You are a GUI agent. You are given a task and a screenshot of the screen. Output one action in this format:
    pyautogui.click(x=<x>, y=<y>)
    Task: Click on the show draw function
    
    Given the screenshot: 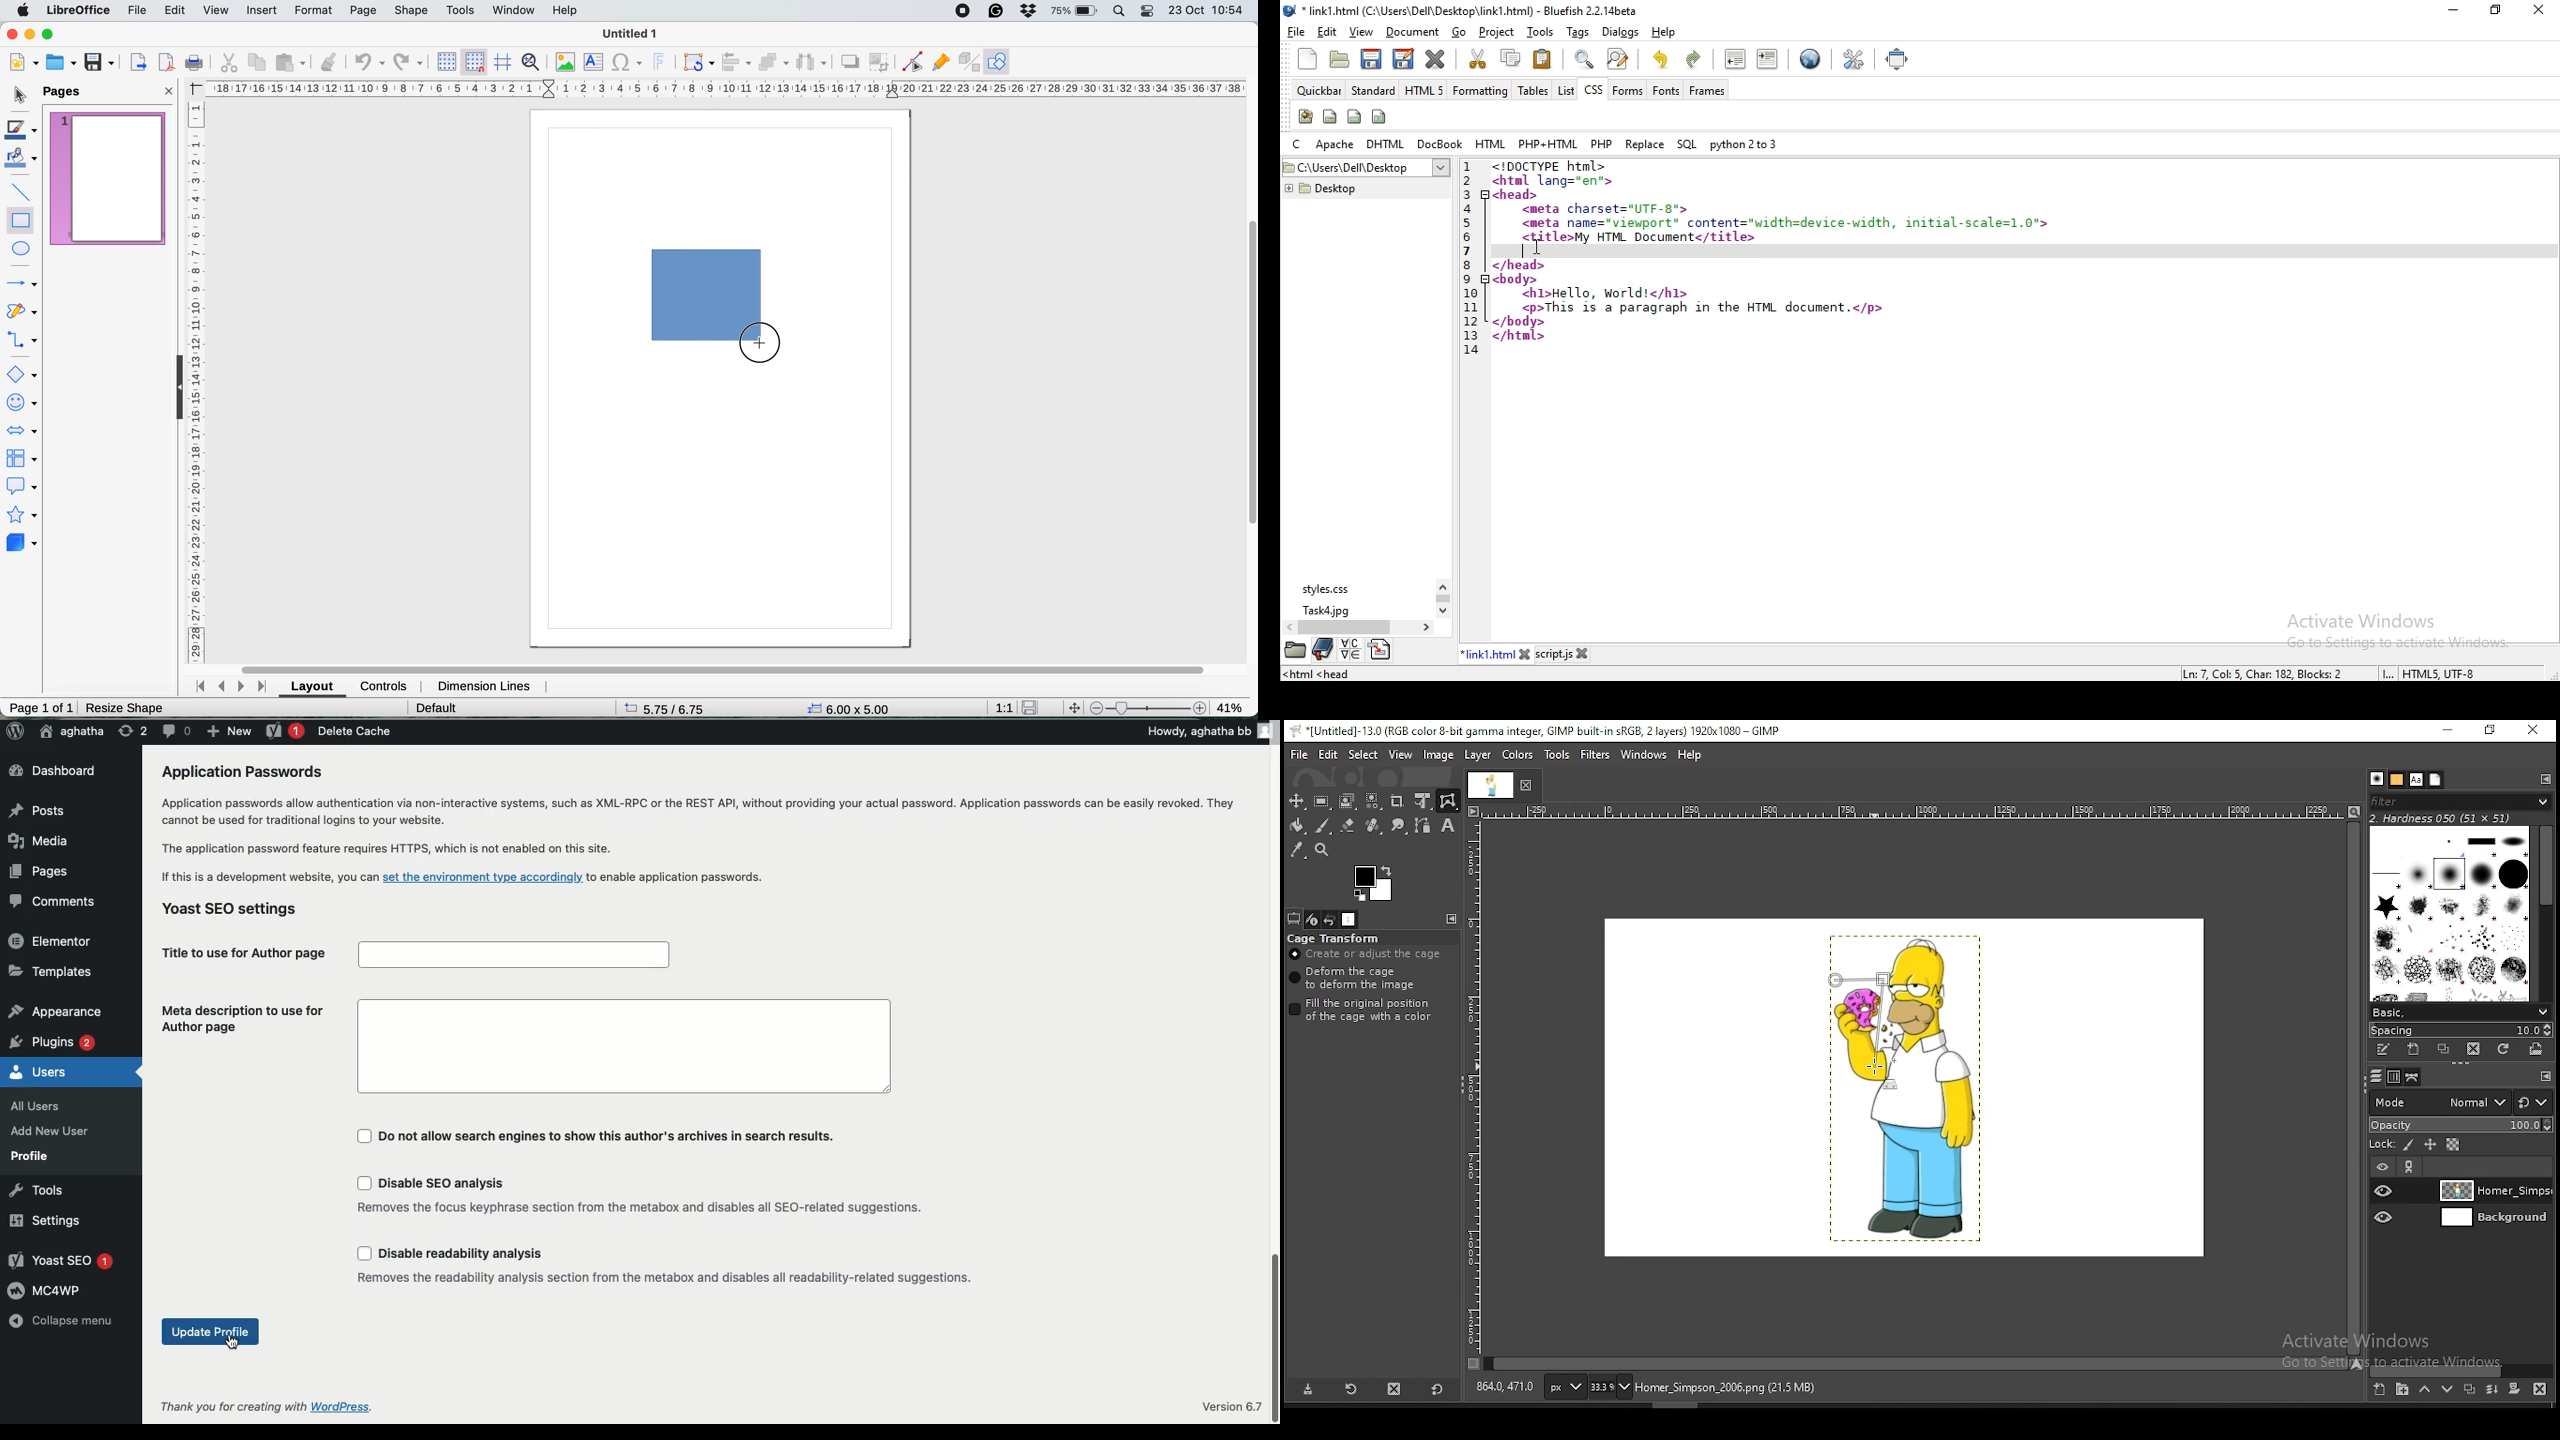 What is the action you would take?
    pyautogui.click(x=1000, y=61)
    